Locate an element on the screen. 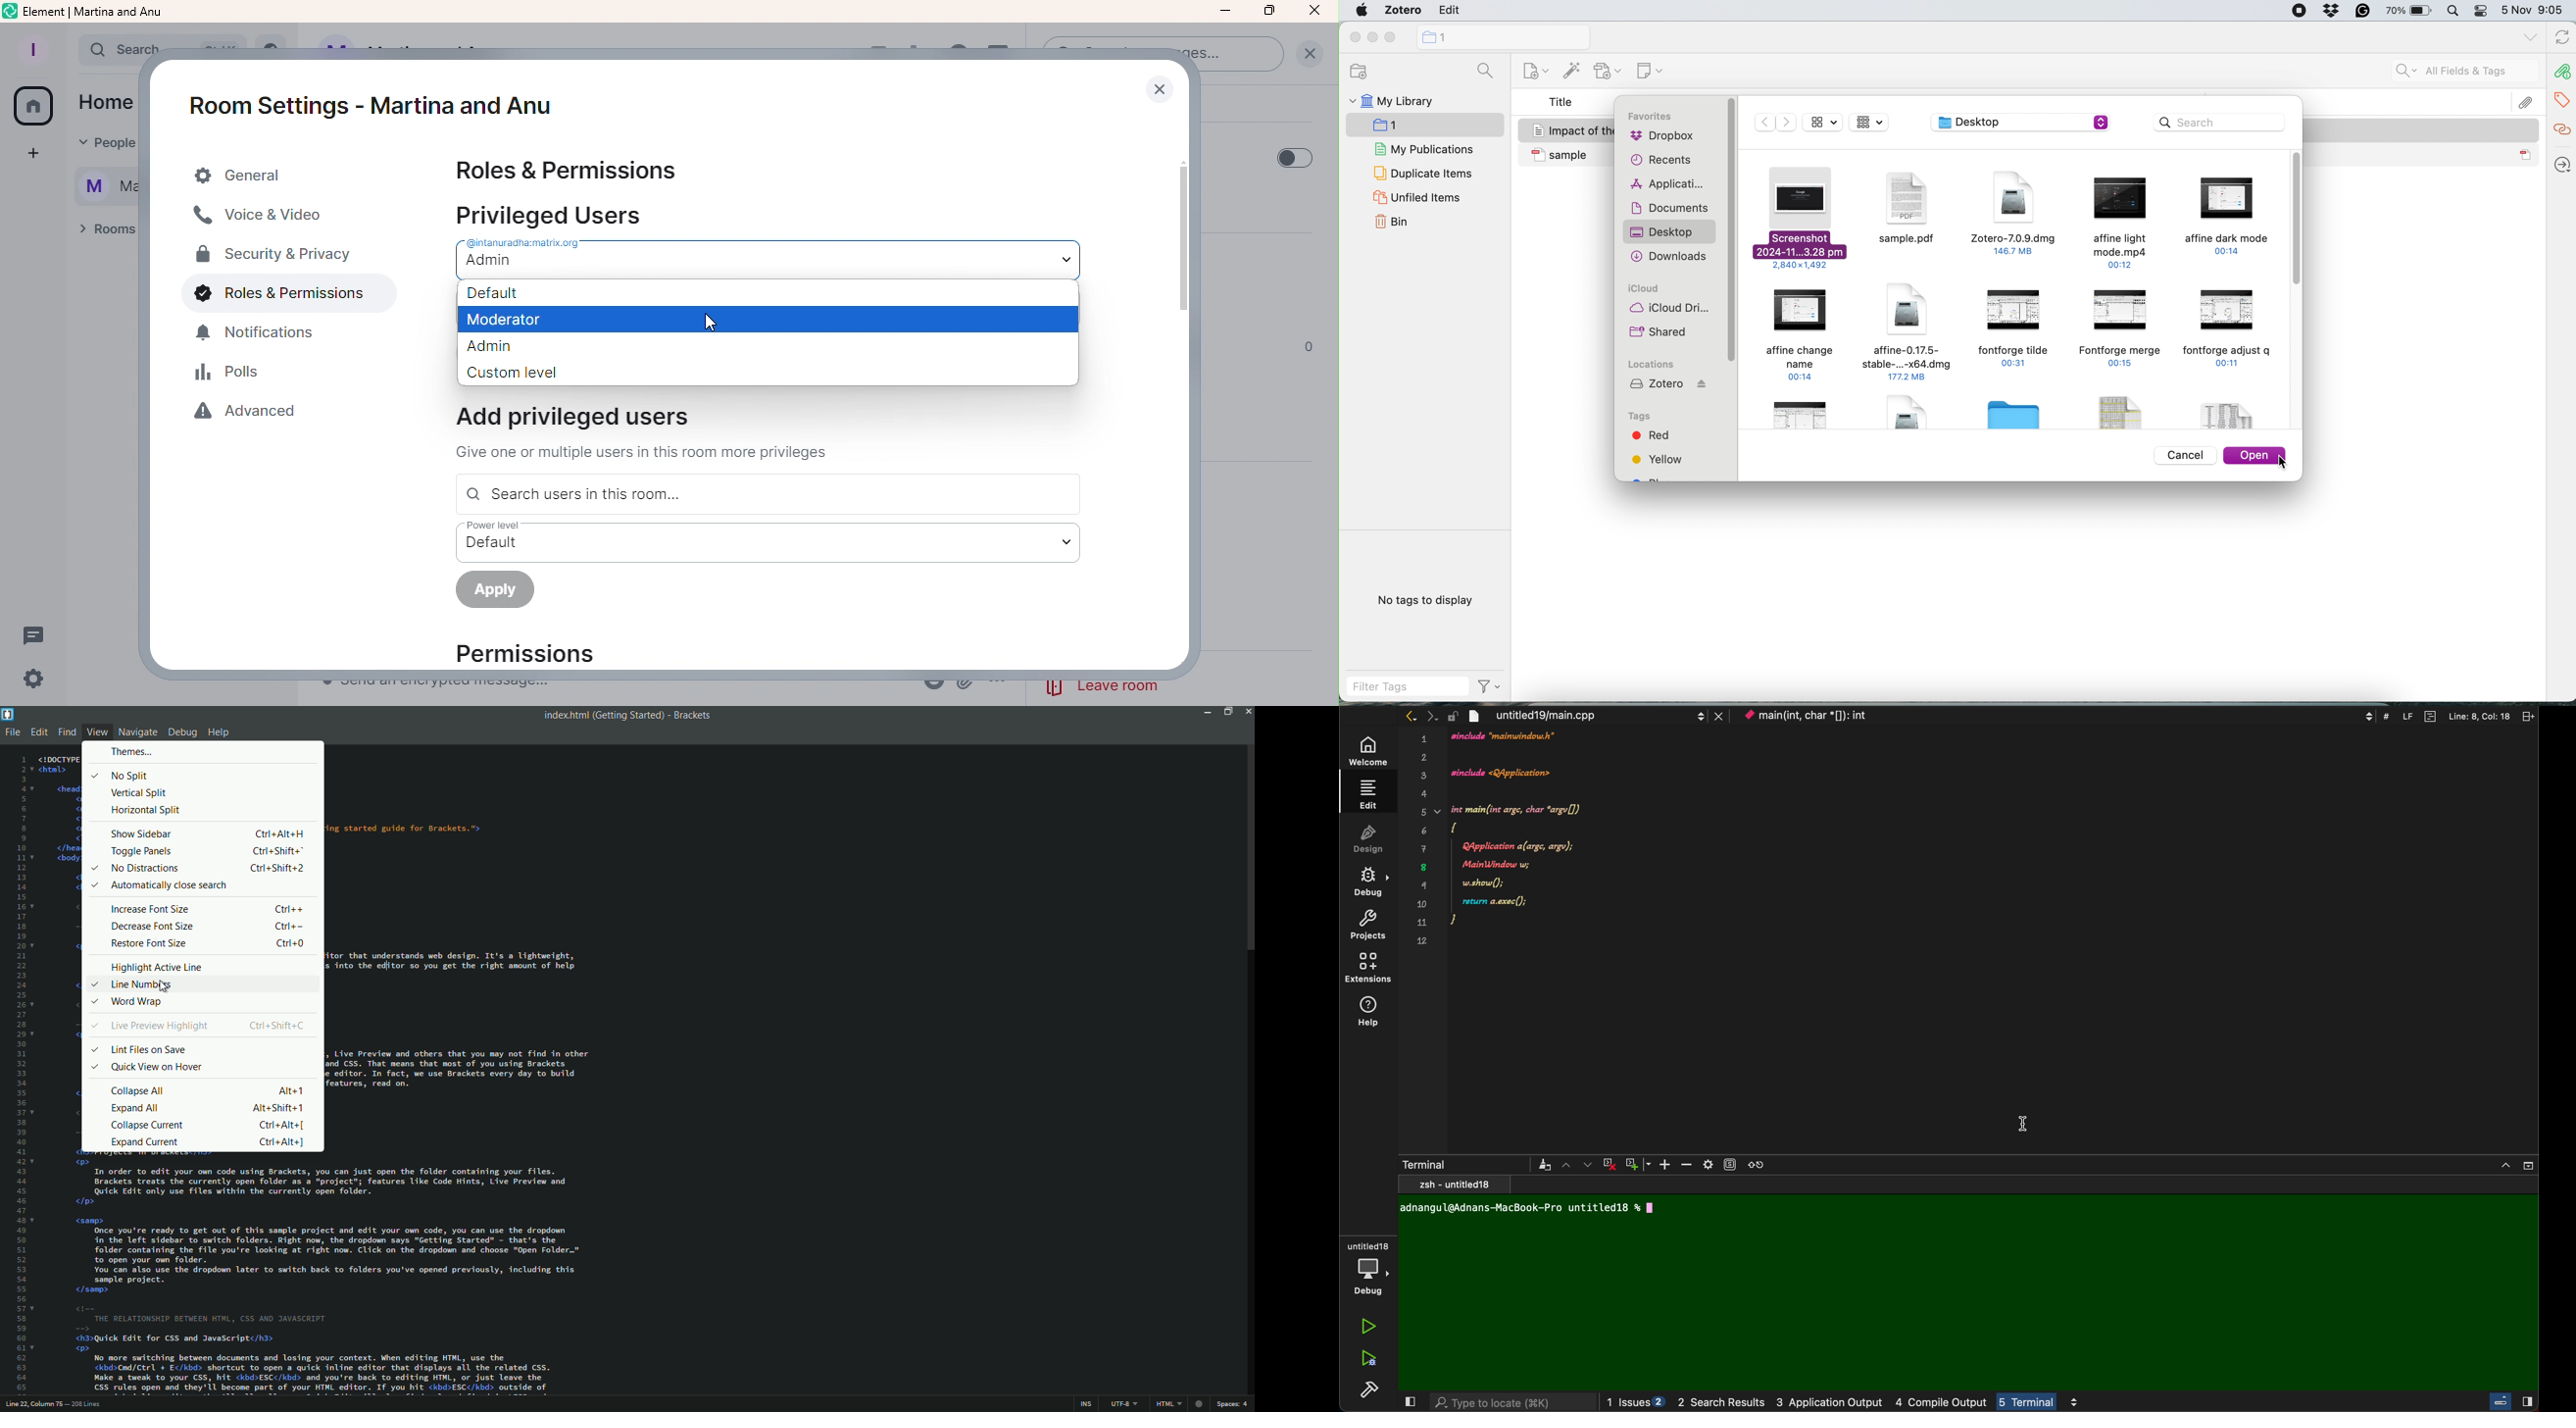  spotlight search is located at coordinates (2453, 12).